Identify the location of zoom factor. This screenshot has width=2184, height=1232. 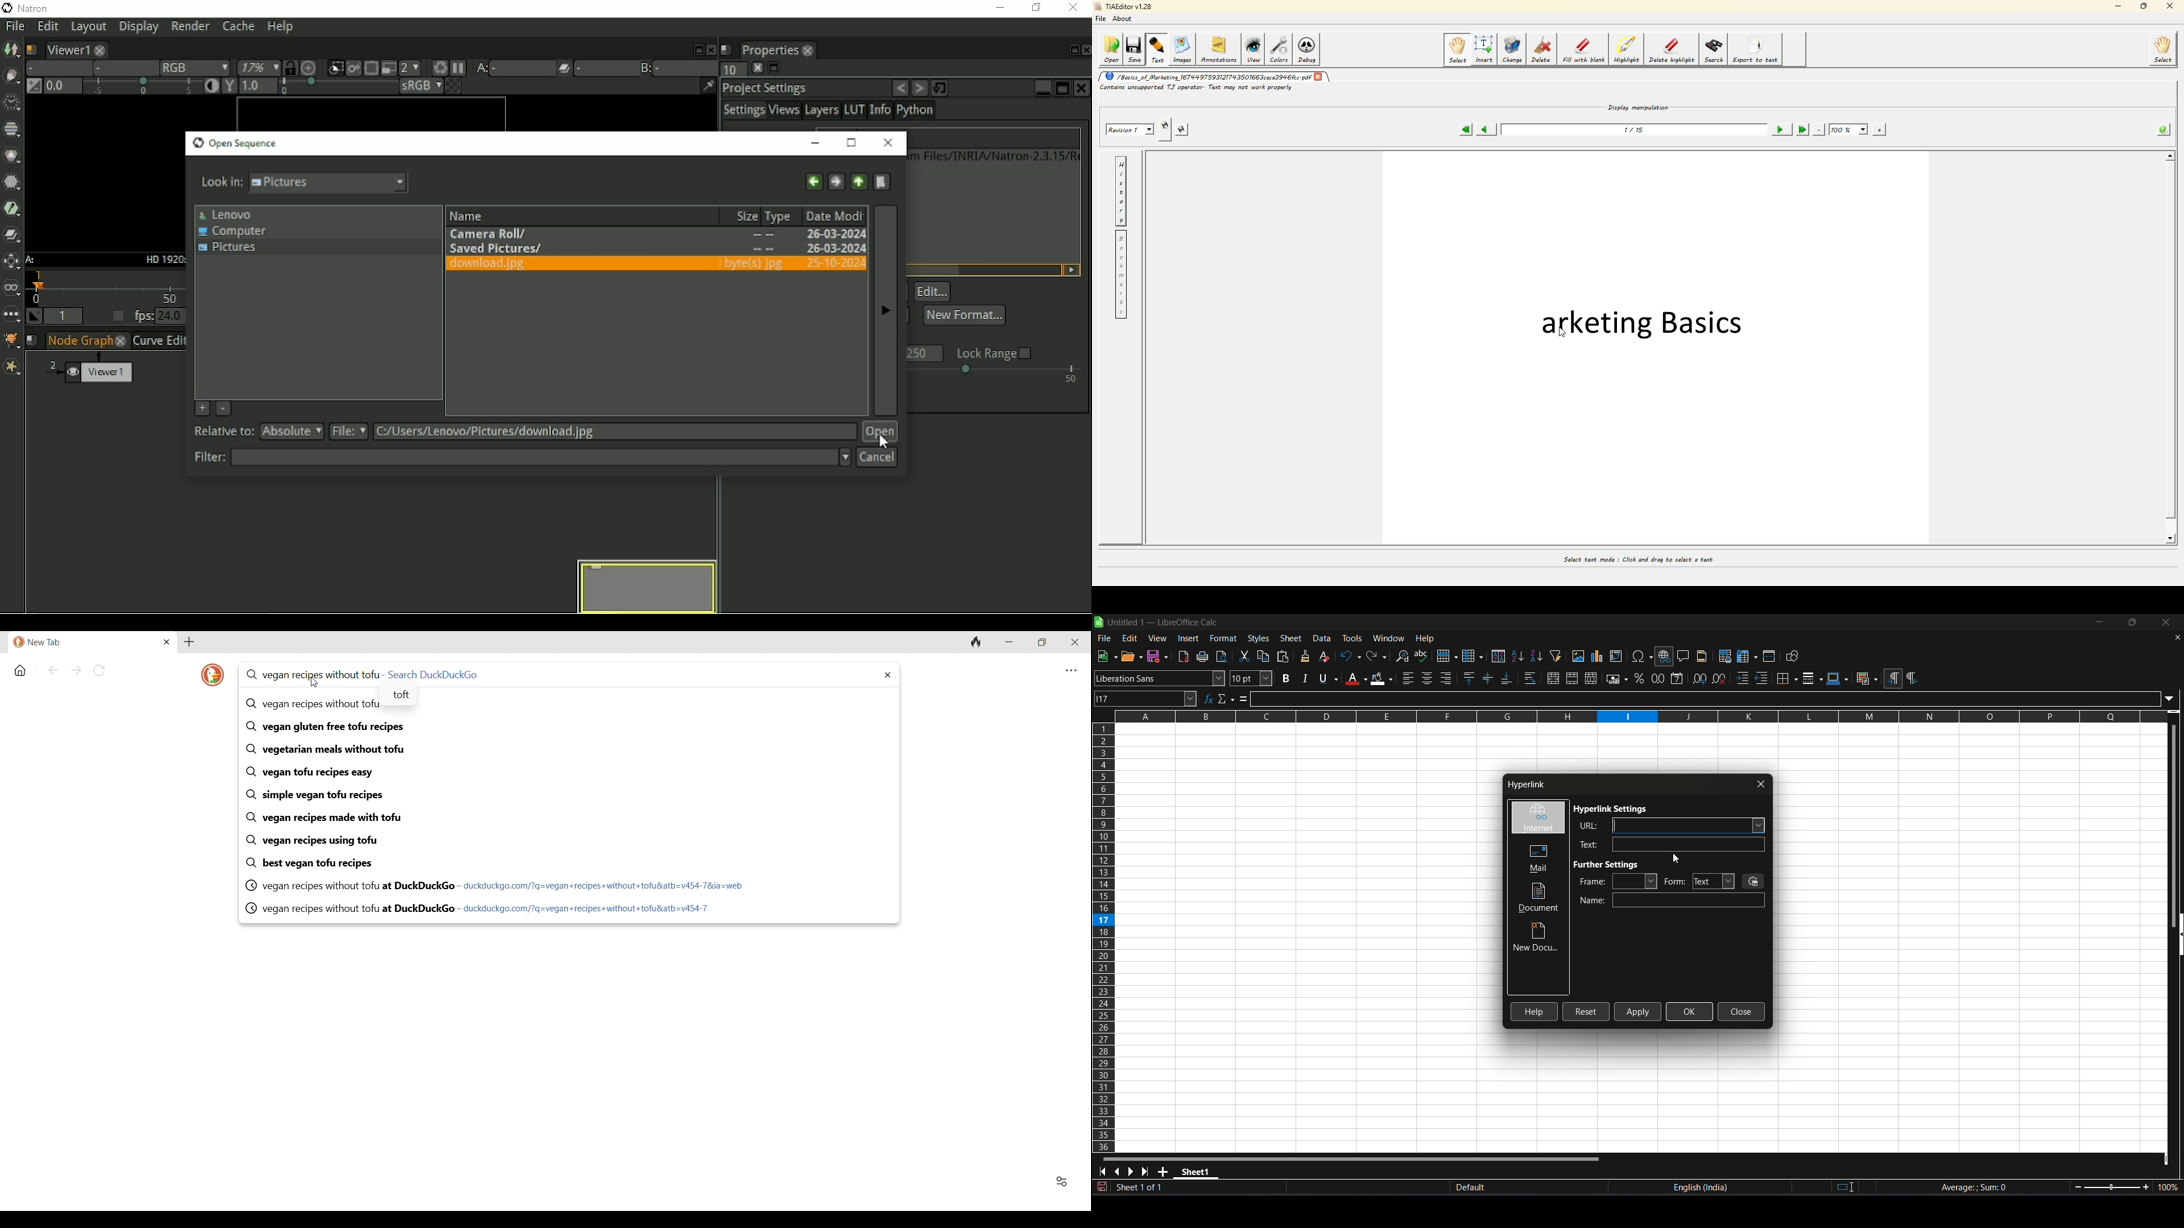
(2127, 1187).